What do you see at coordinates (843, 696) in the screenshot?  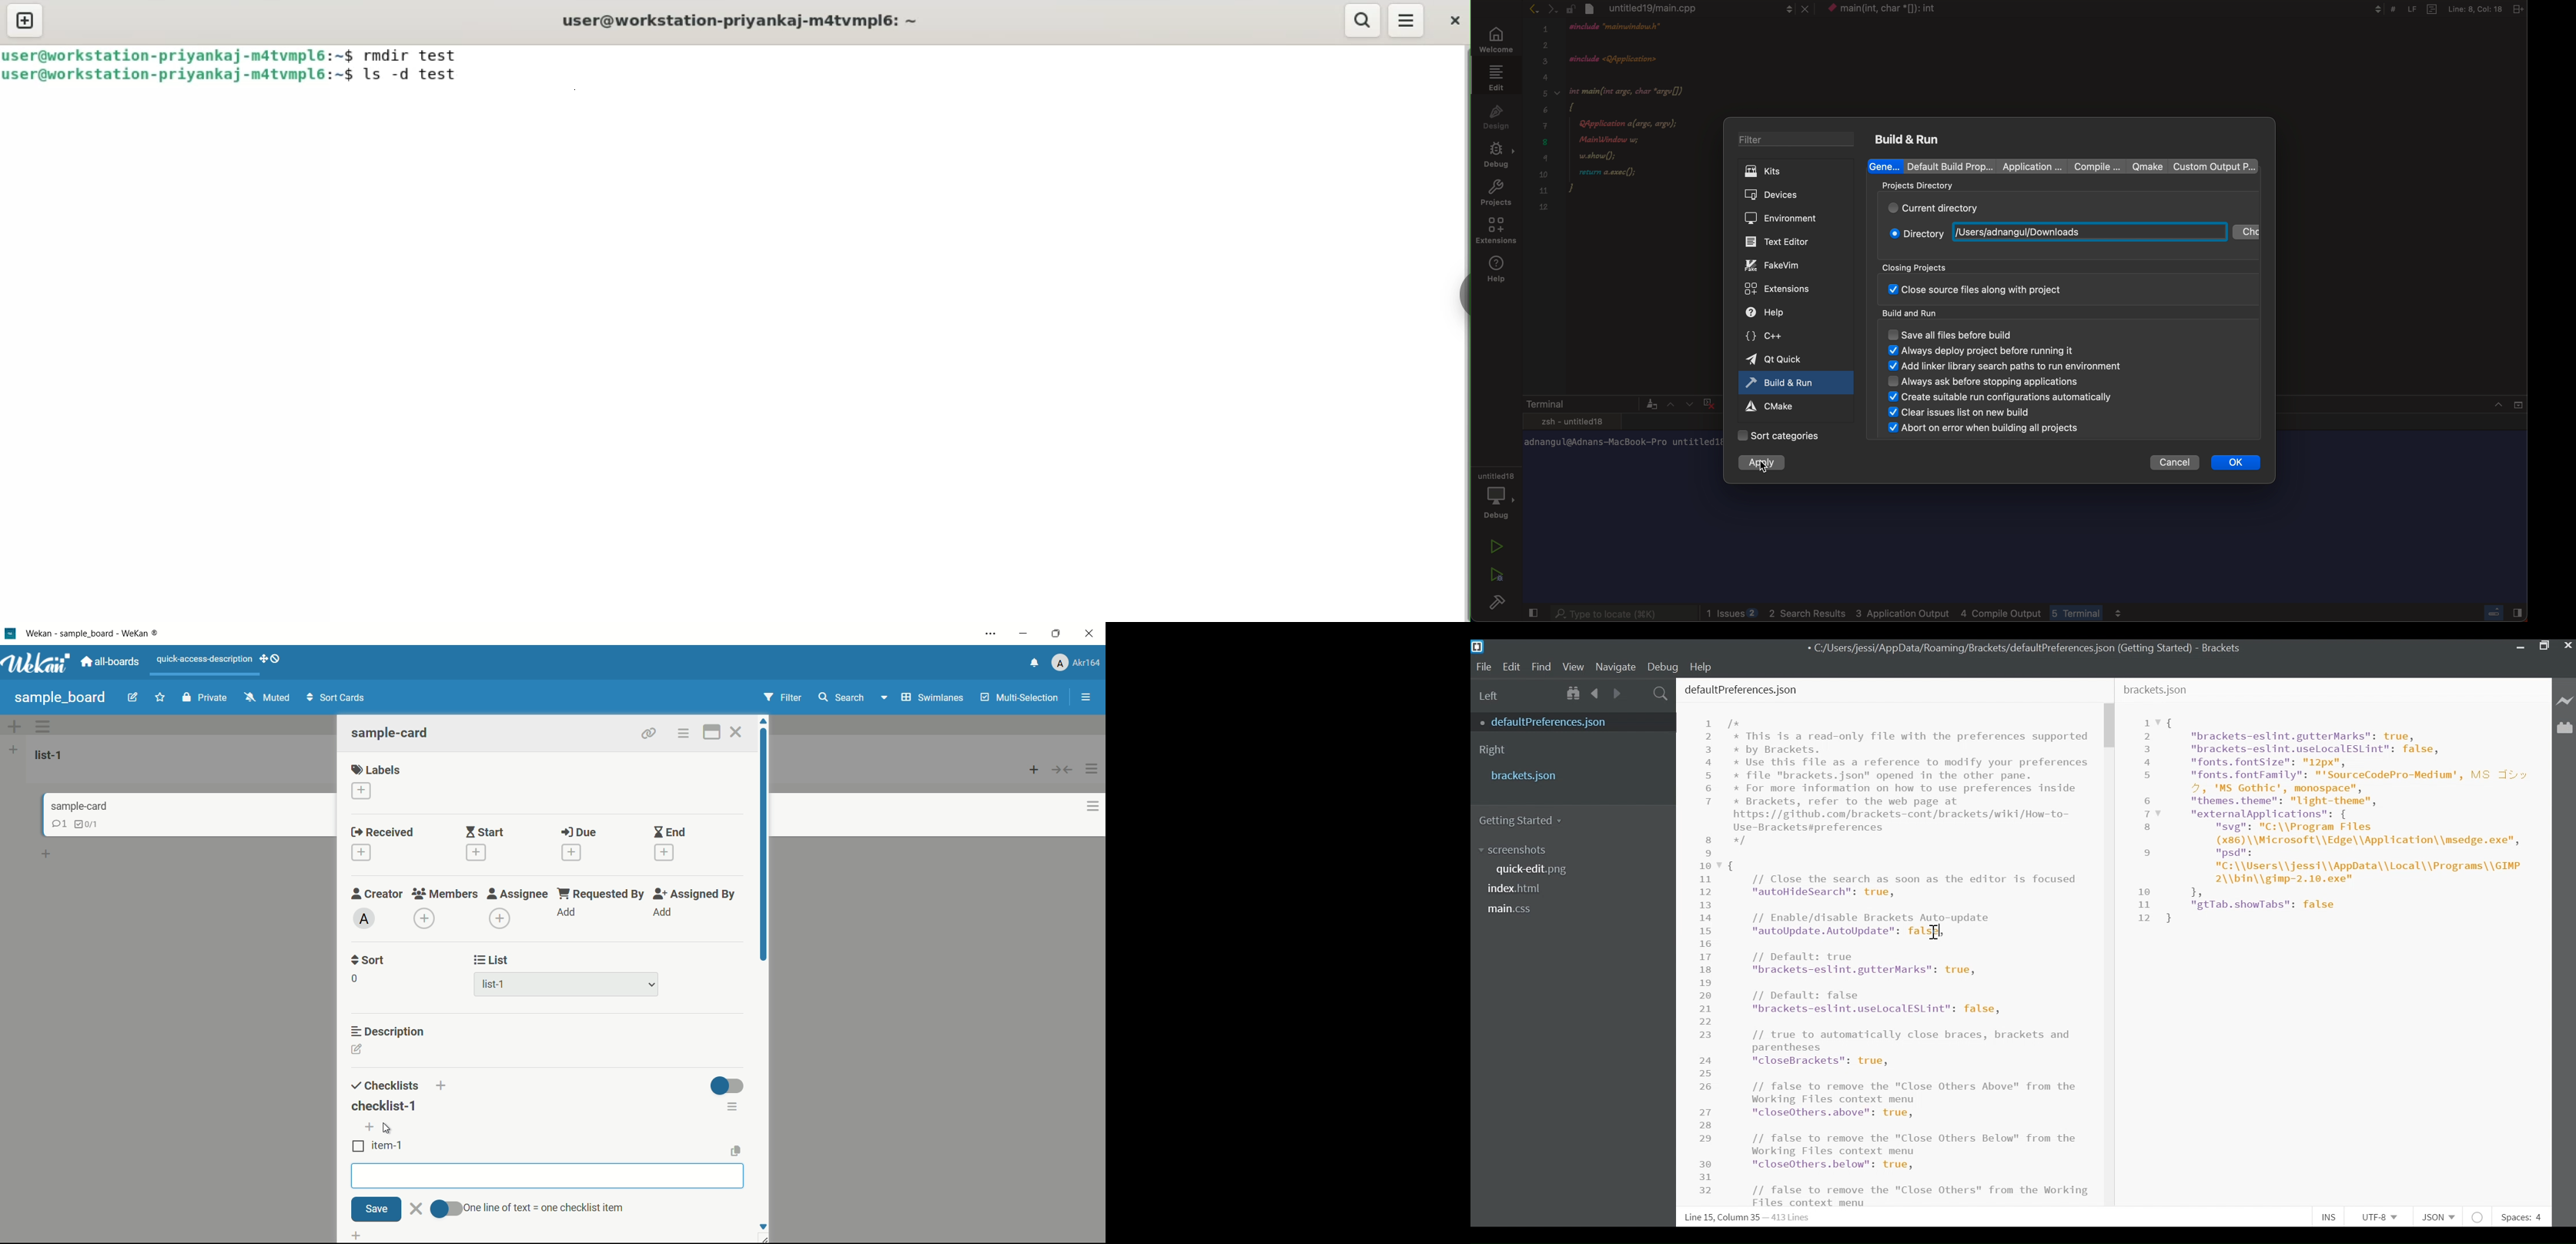 I see `search` at bounding box center [843, 696].